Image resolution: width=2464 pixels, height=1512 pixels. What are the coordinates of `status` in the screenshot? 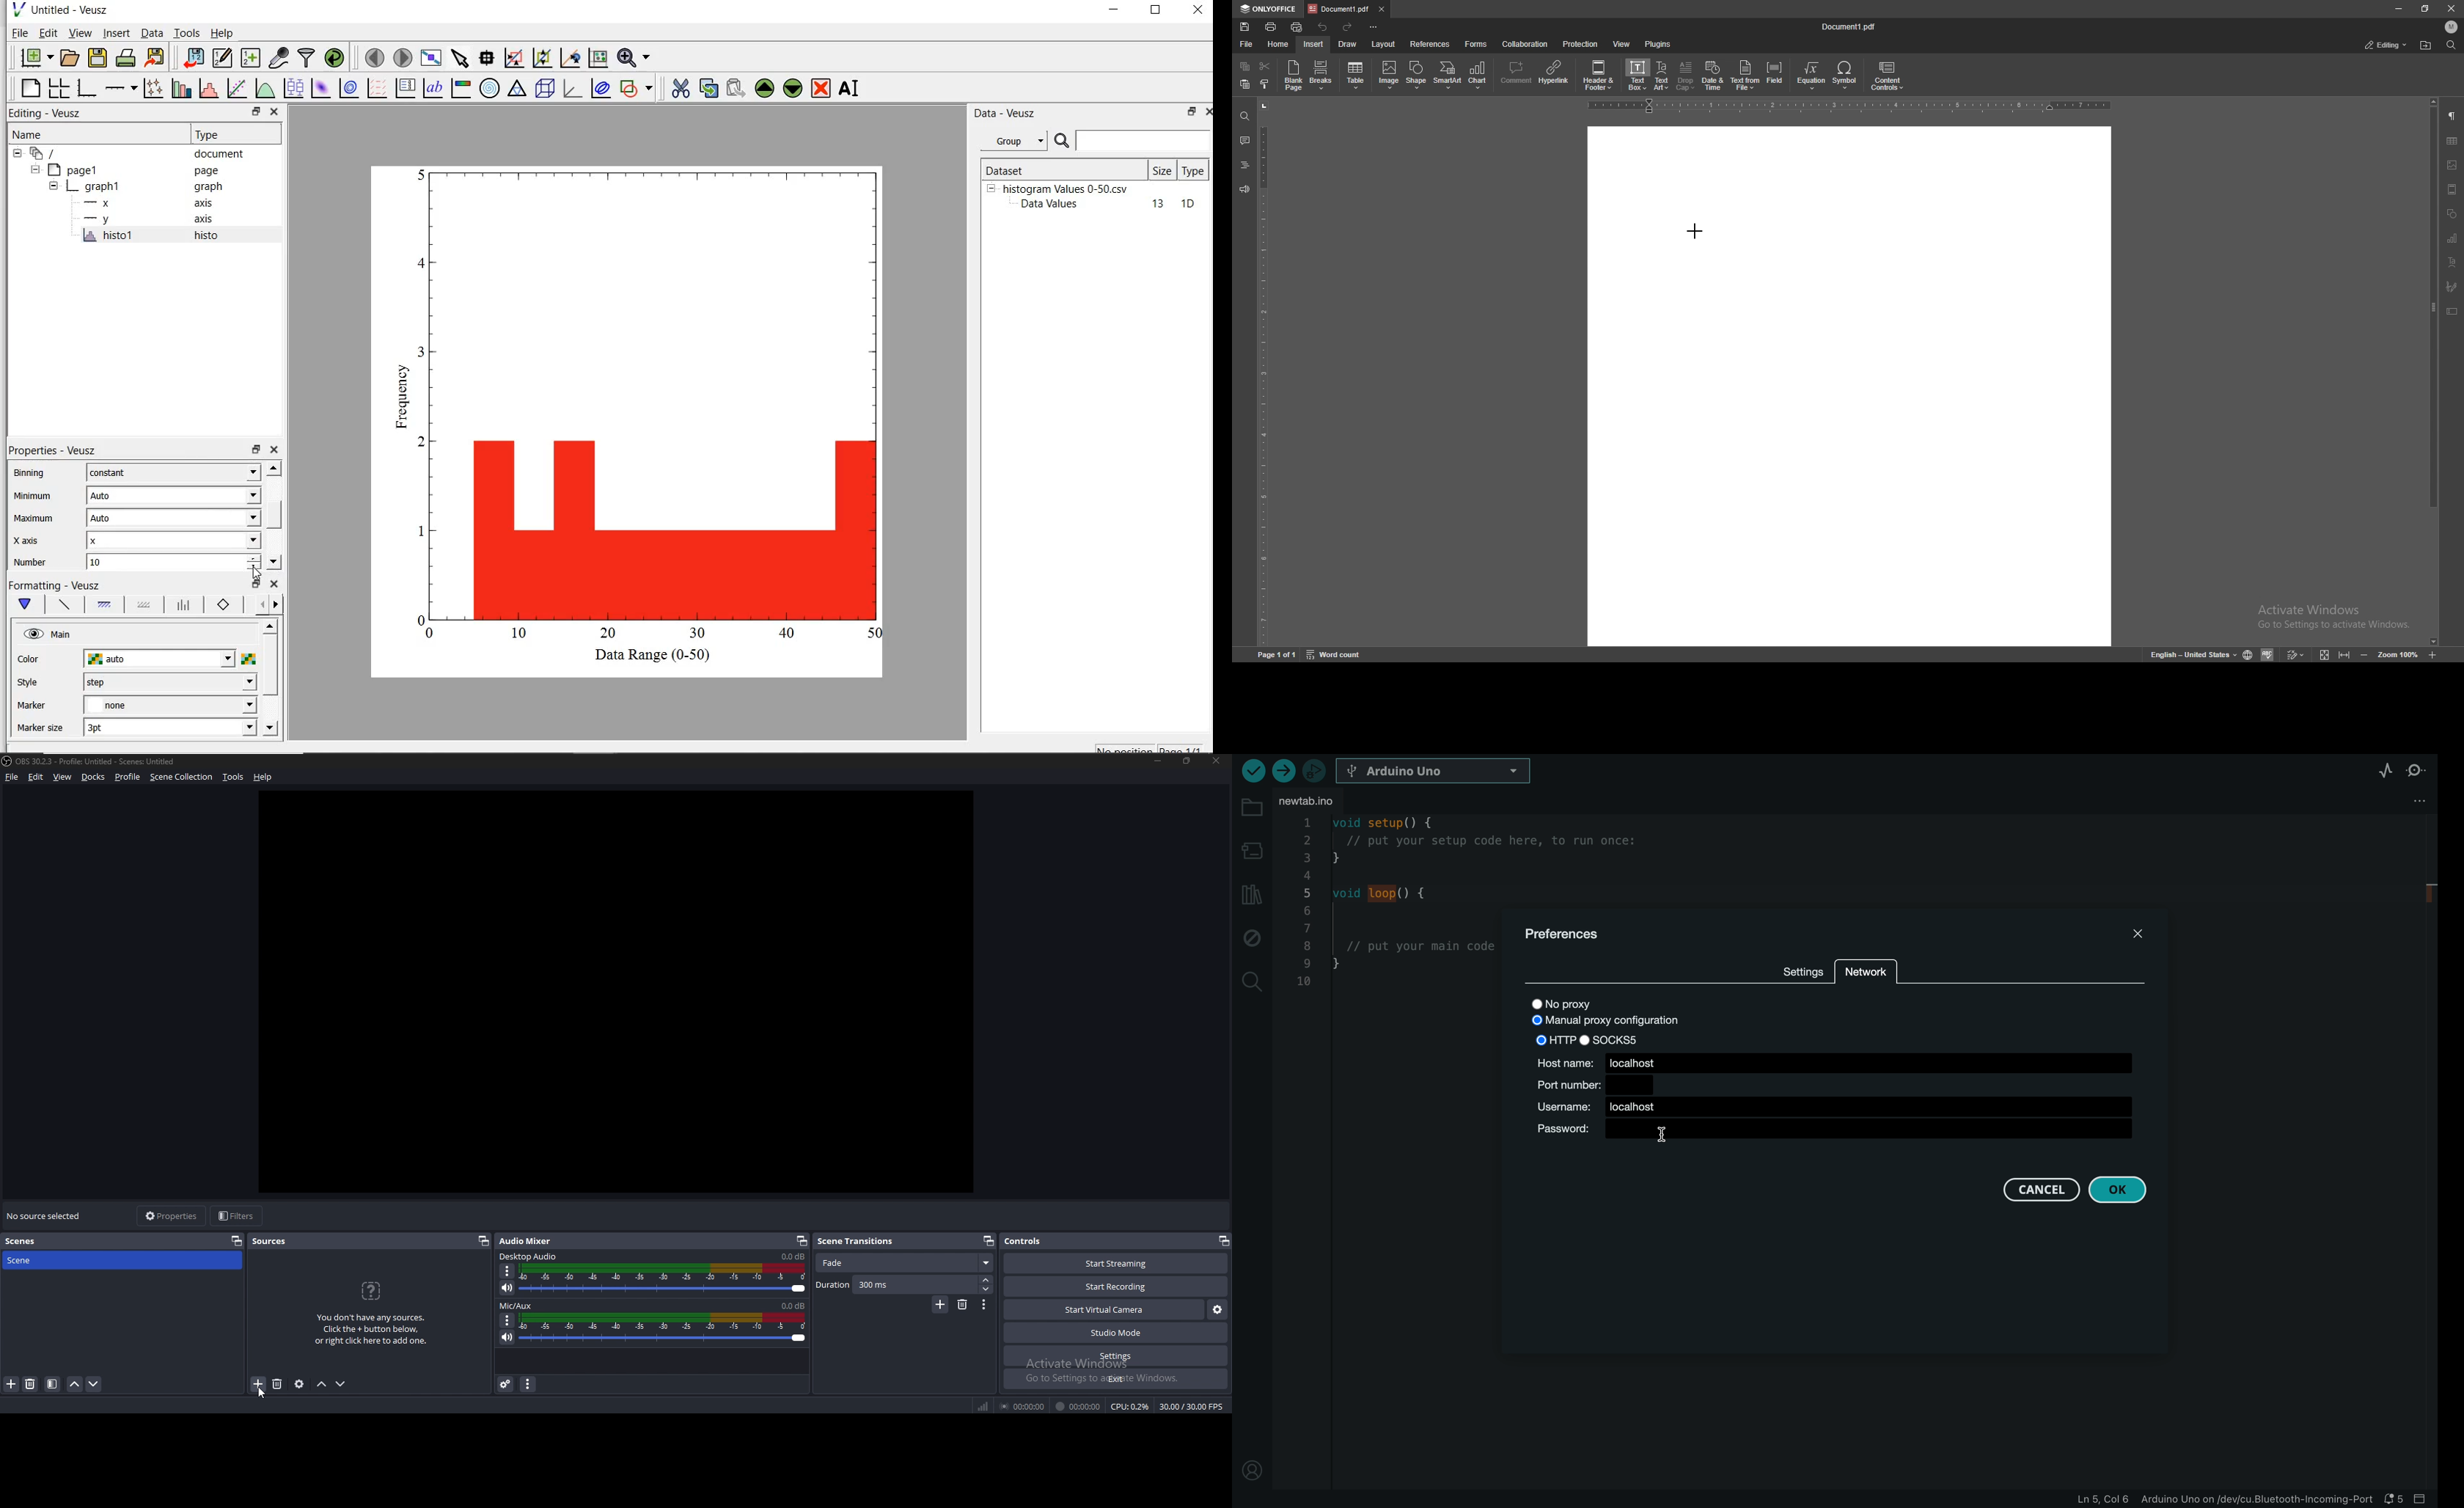 It's located at (2386, 45).